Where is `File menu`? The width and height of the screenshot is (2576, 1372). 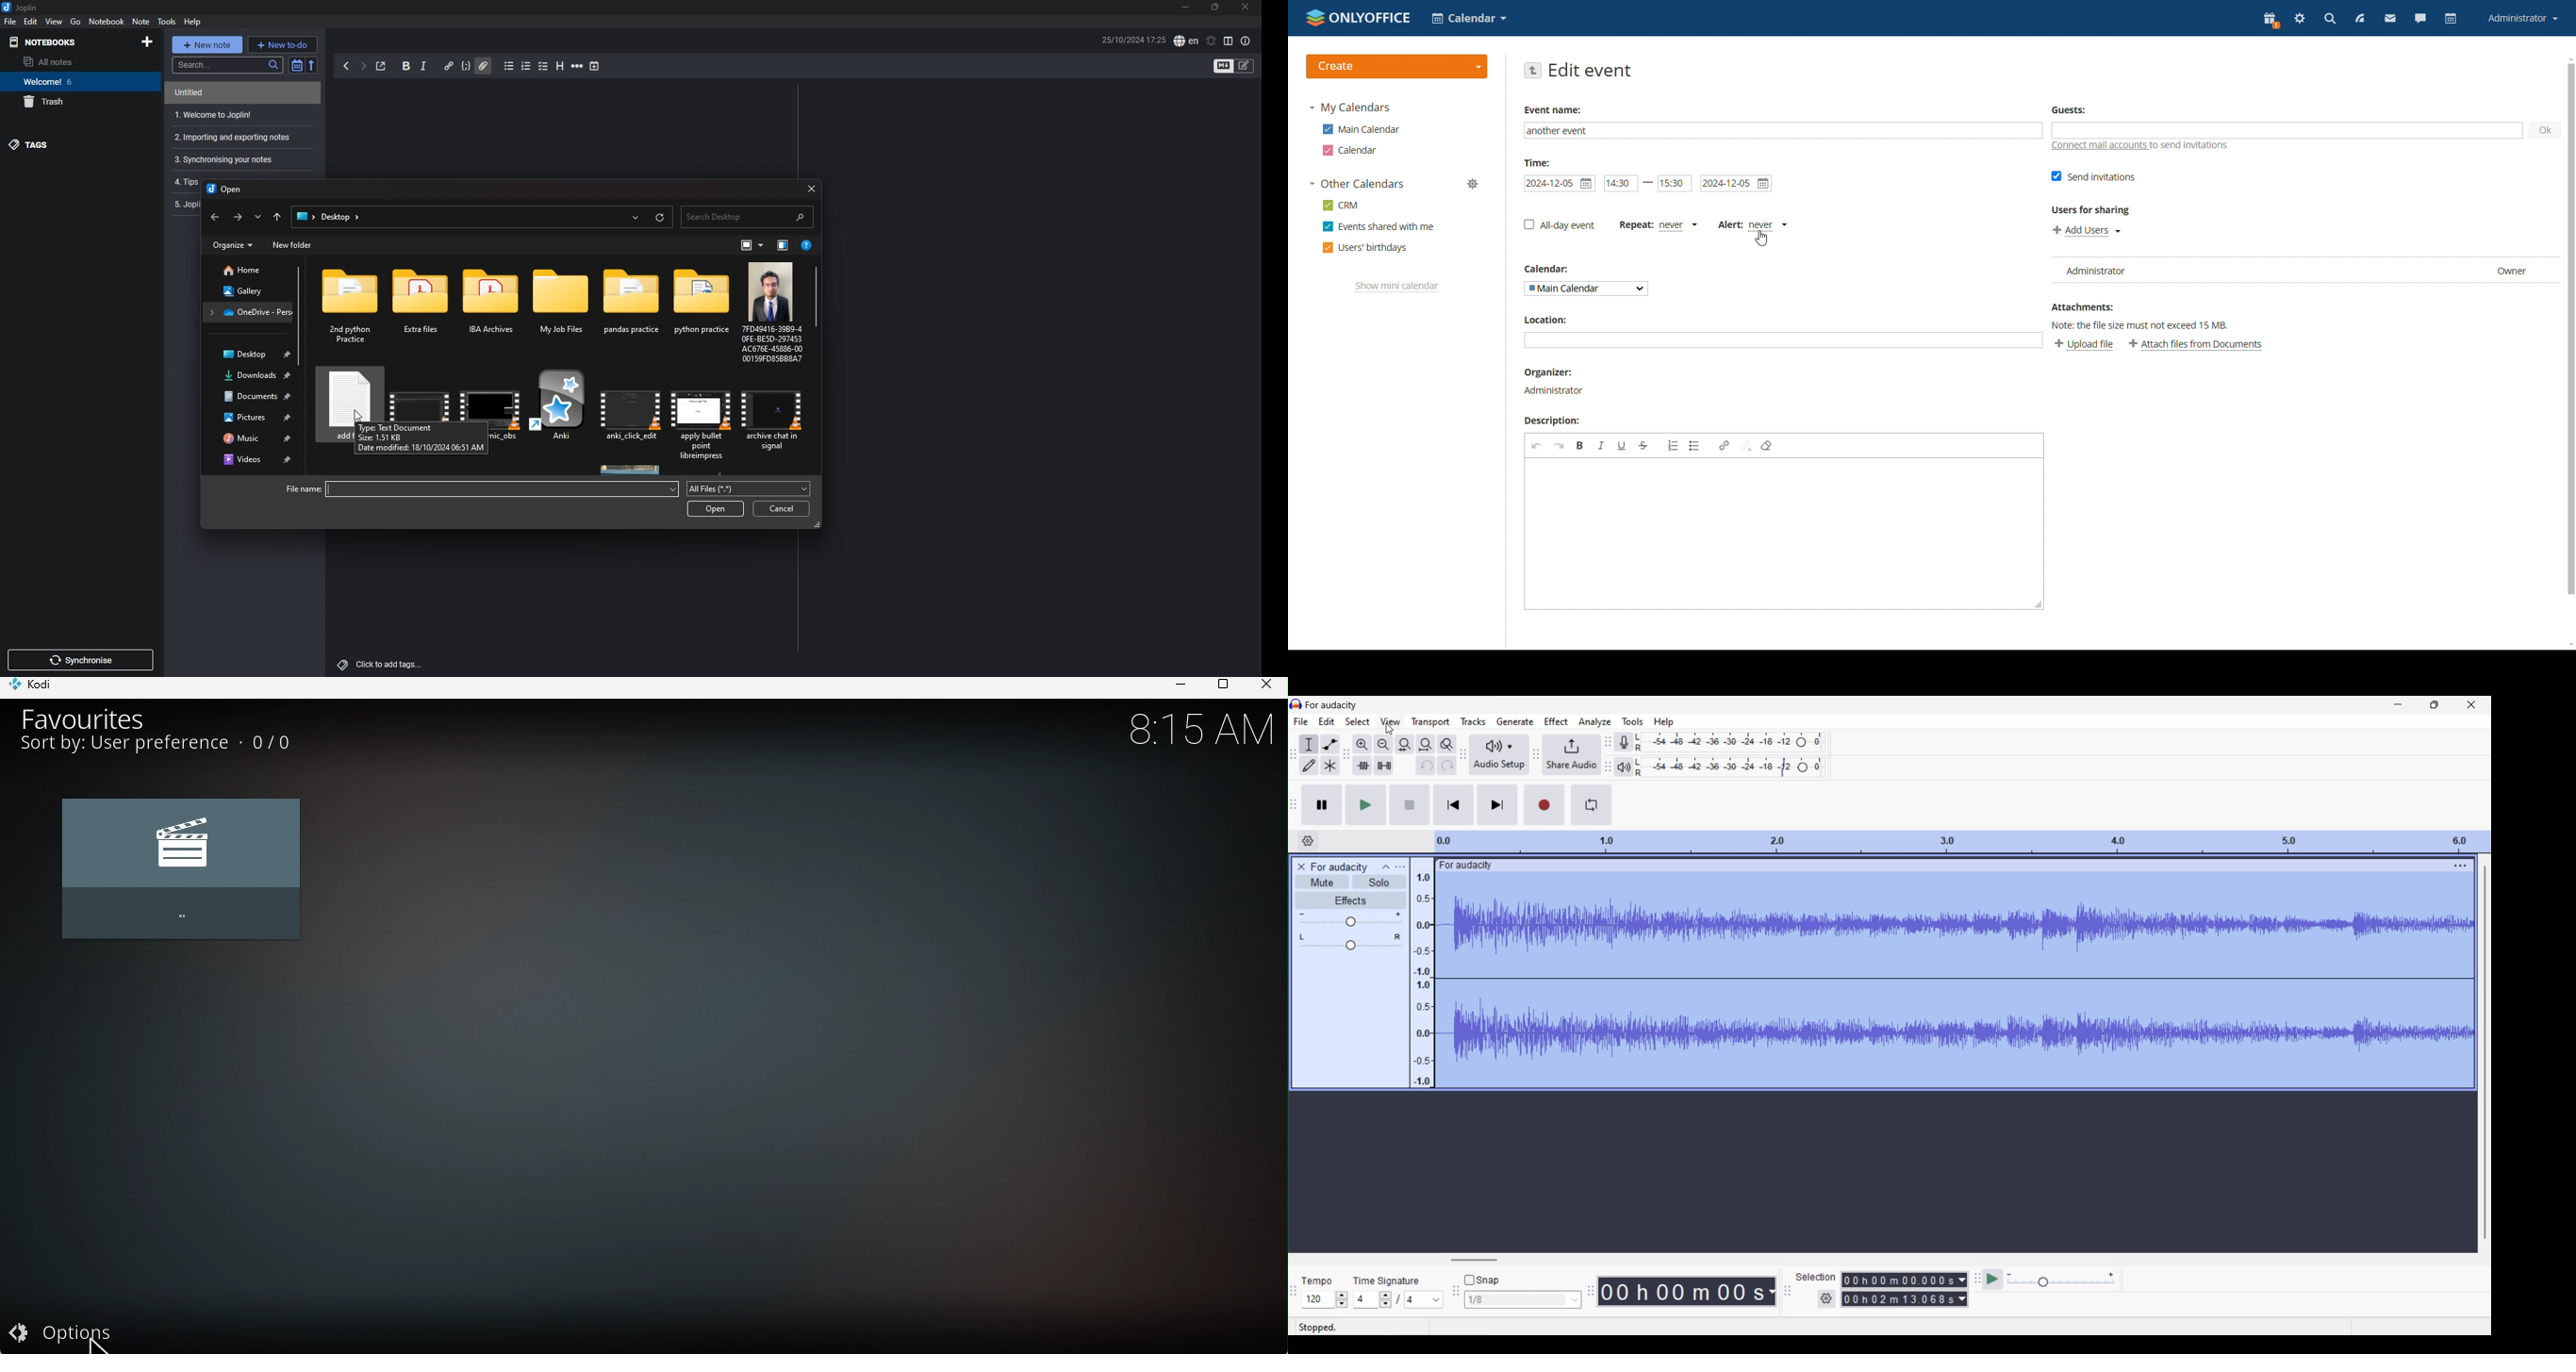
File menu is located at coordinates (1301, 722).